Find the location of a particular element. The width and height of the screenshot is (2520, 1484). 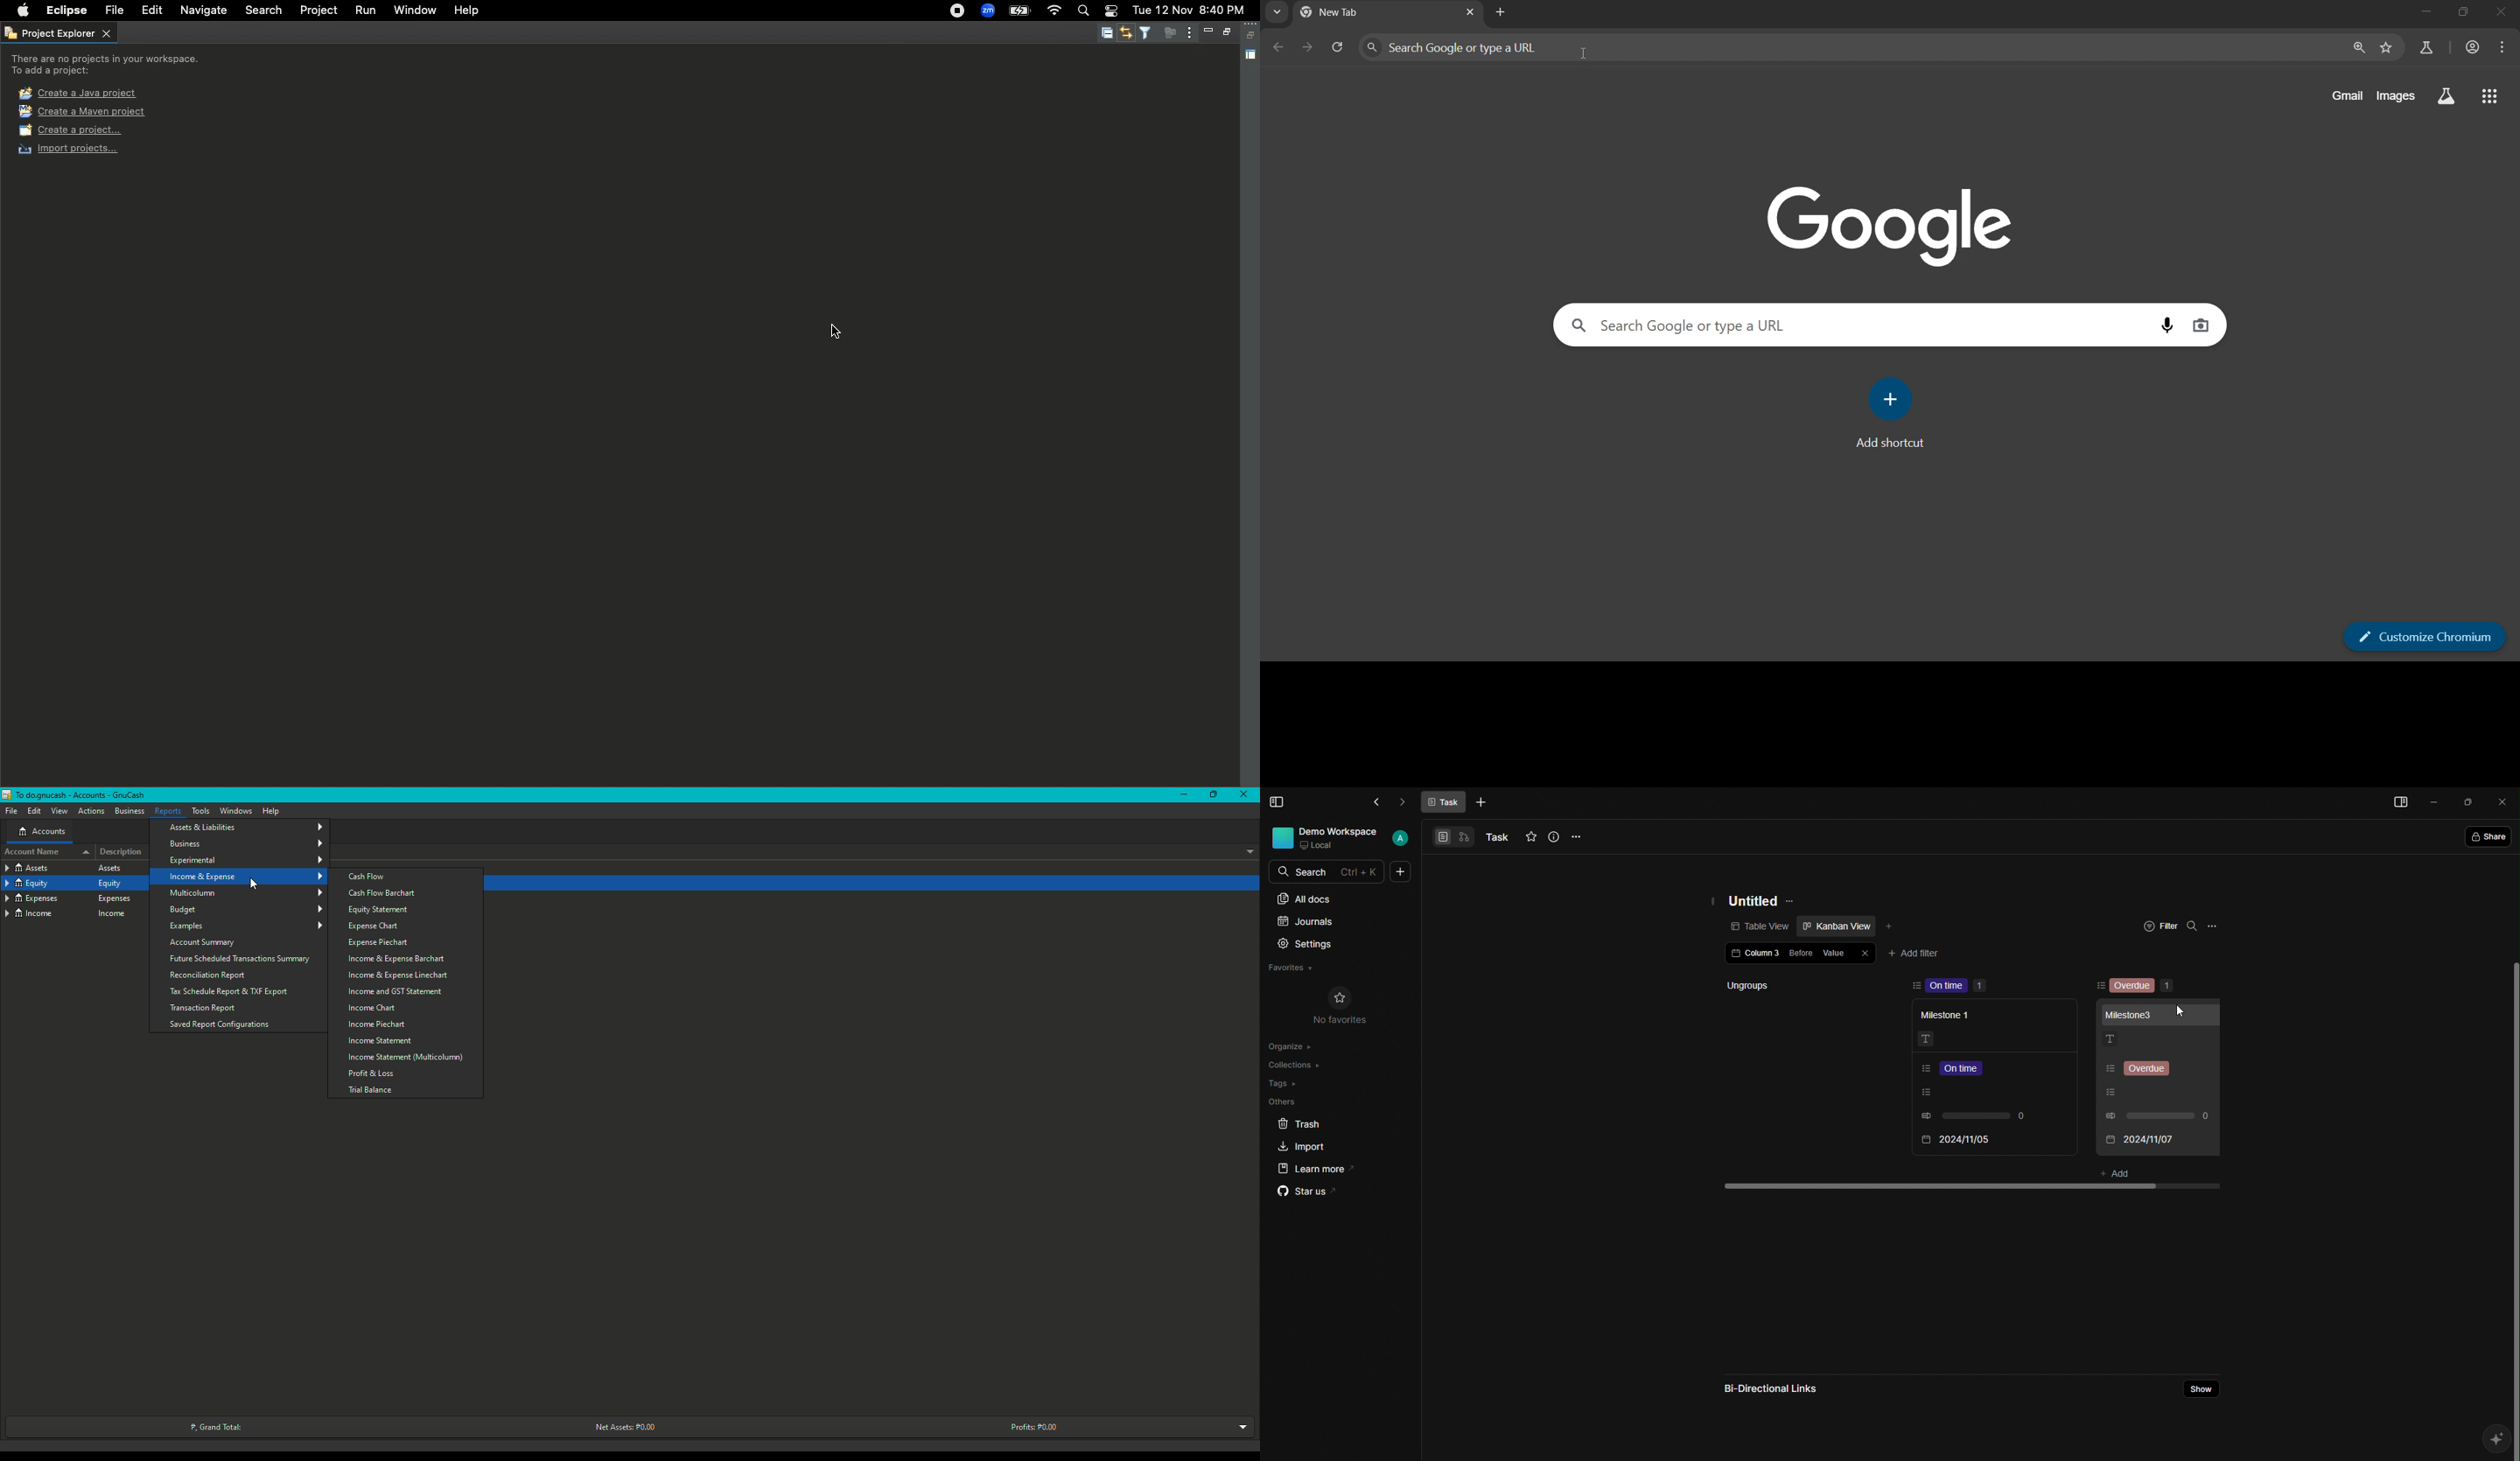

Minimize is located at coordinates (2436, 801).